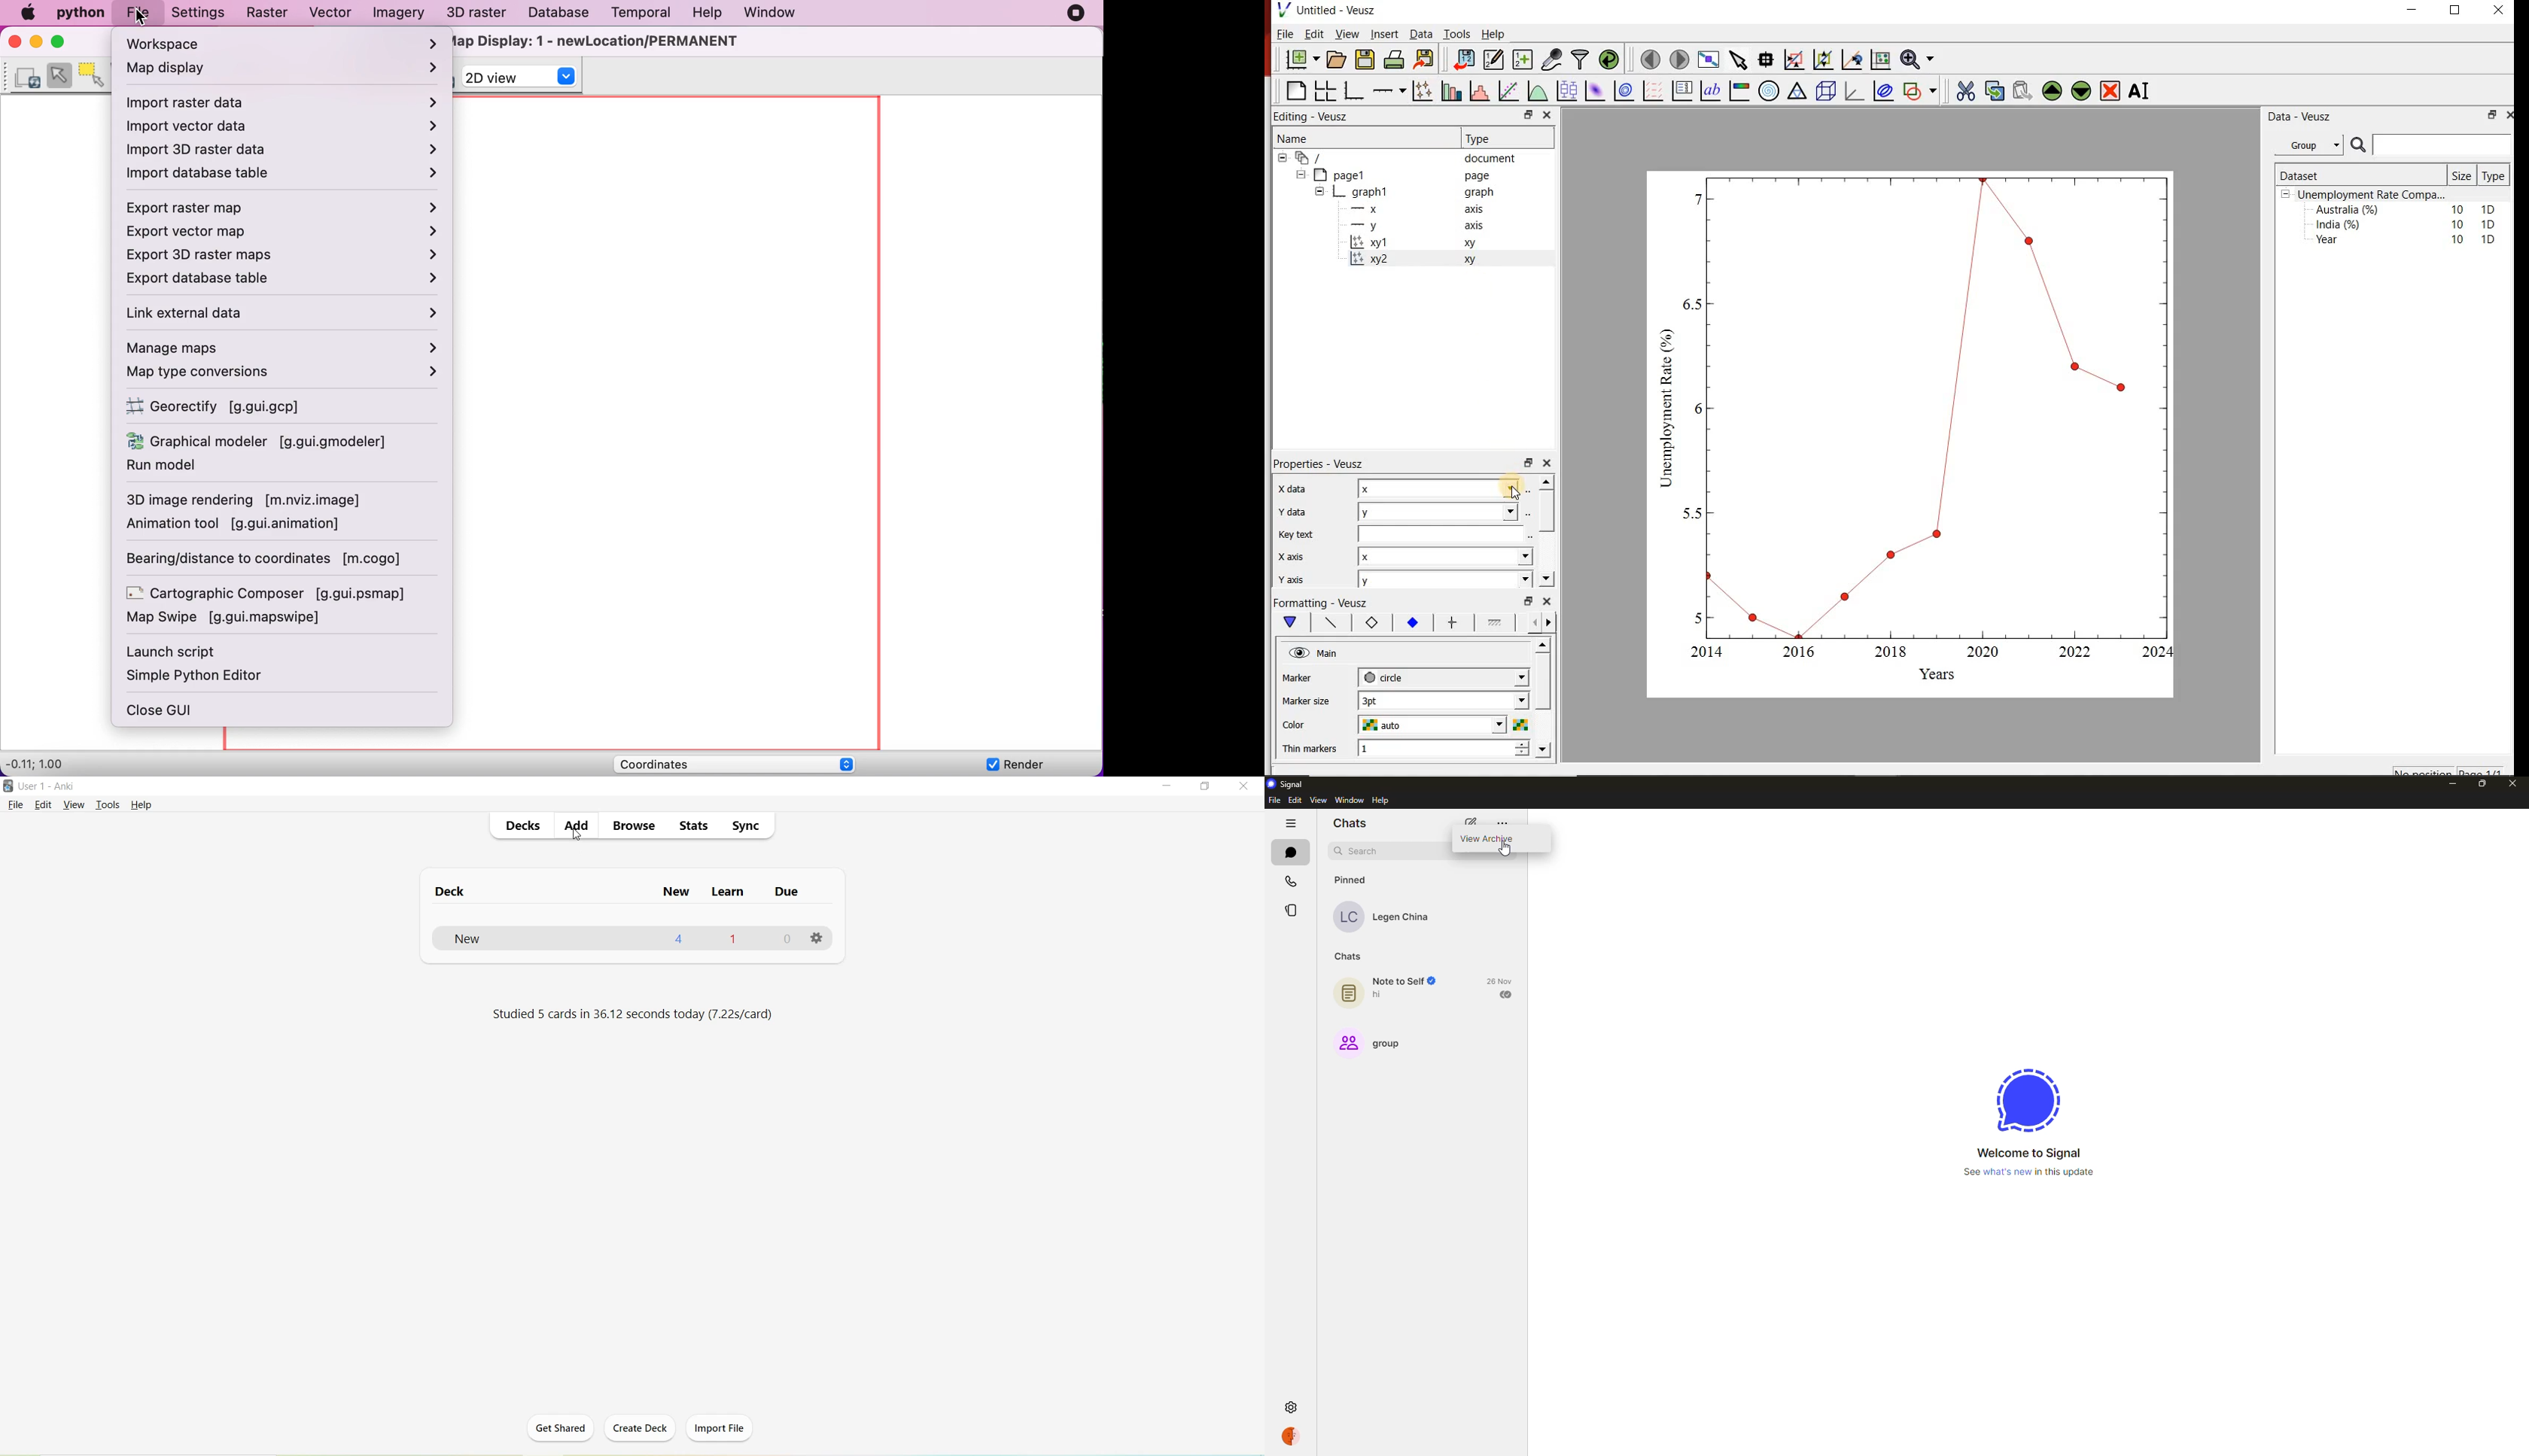 The width and height of the screenshot is (2548, 1456). I want to click on Help, so click(142, 806).